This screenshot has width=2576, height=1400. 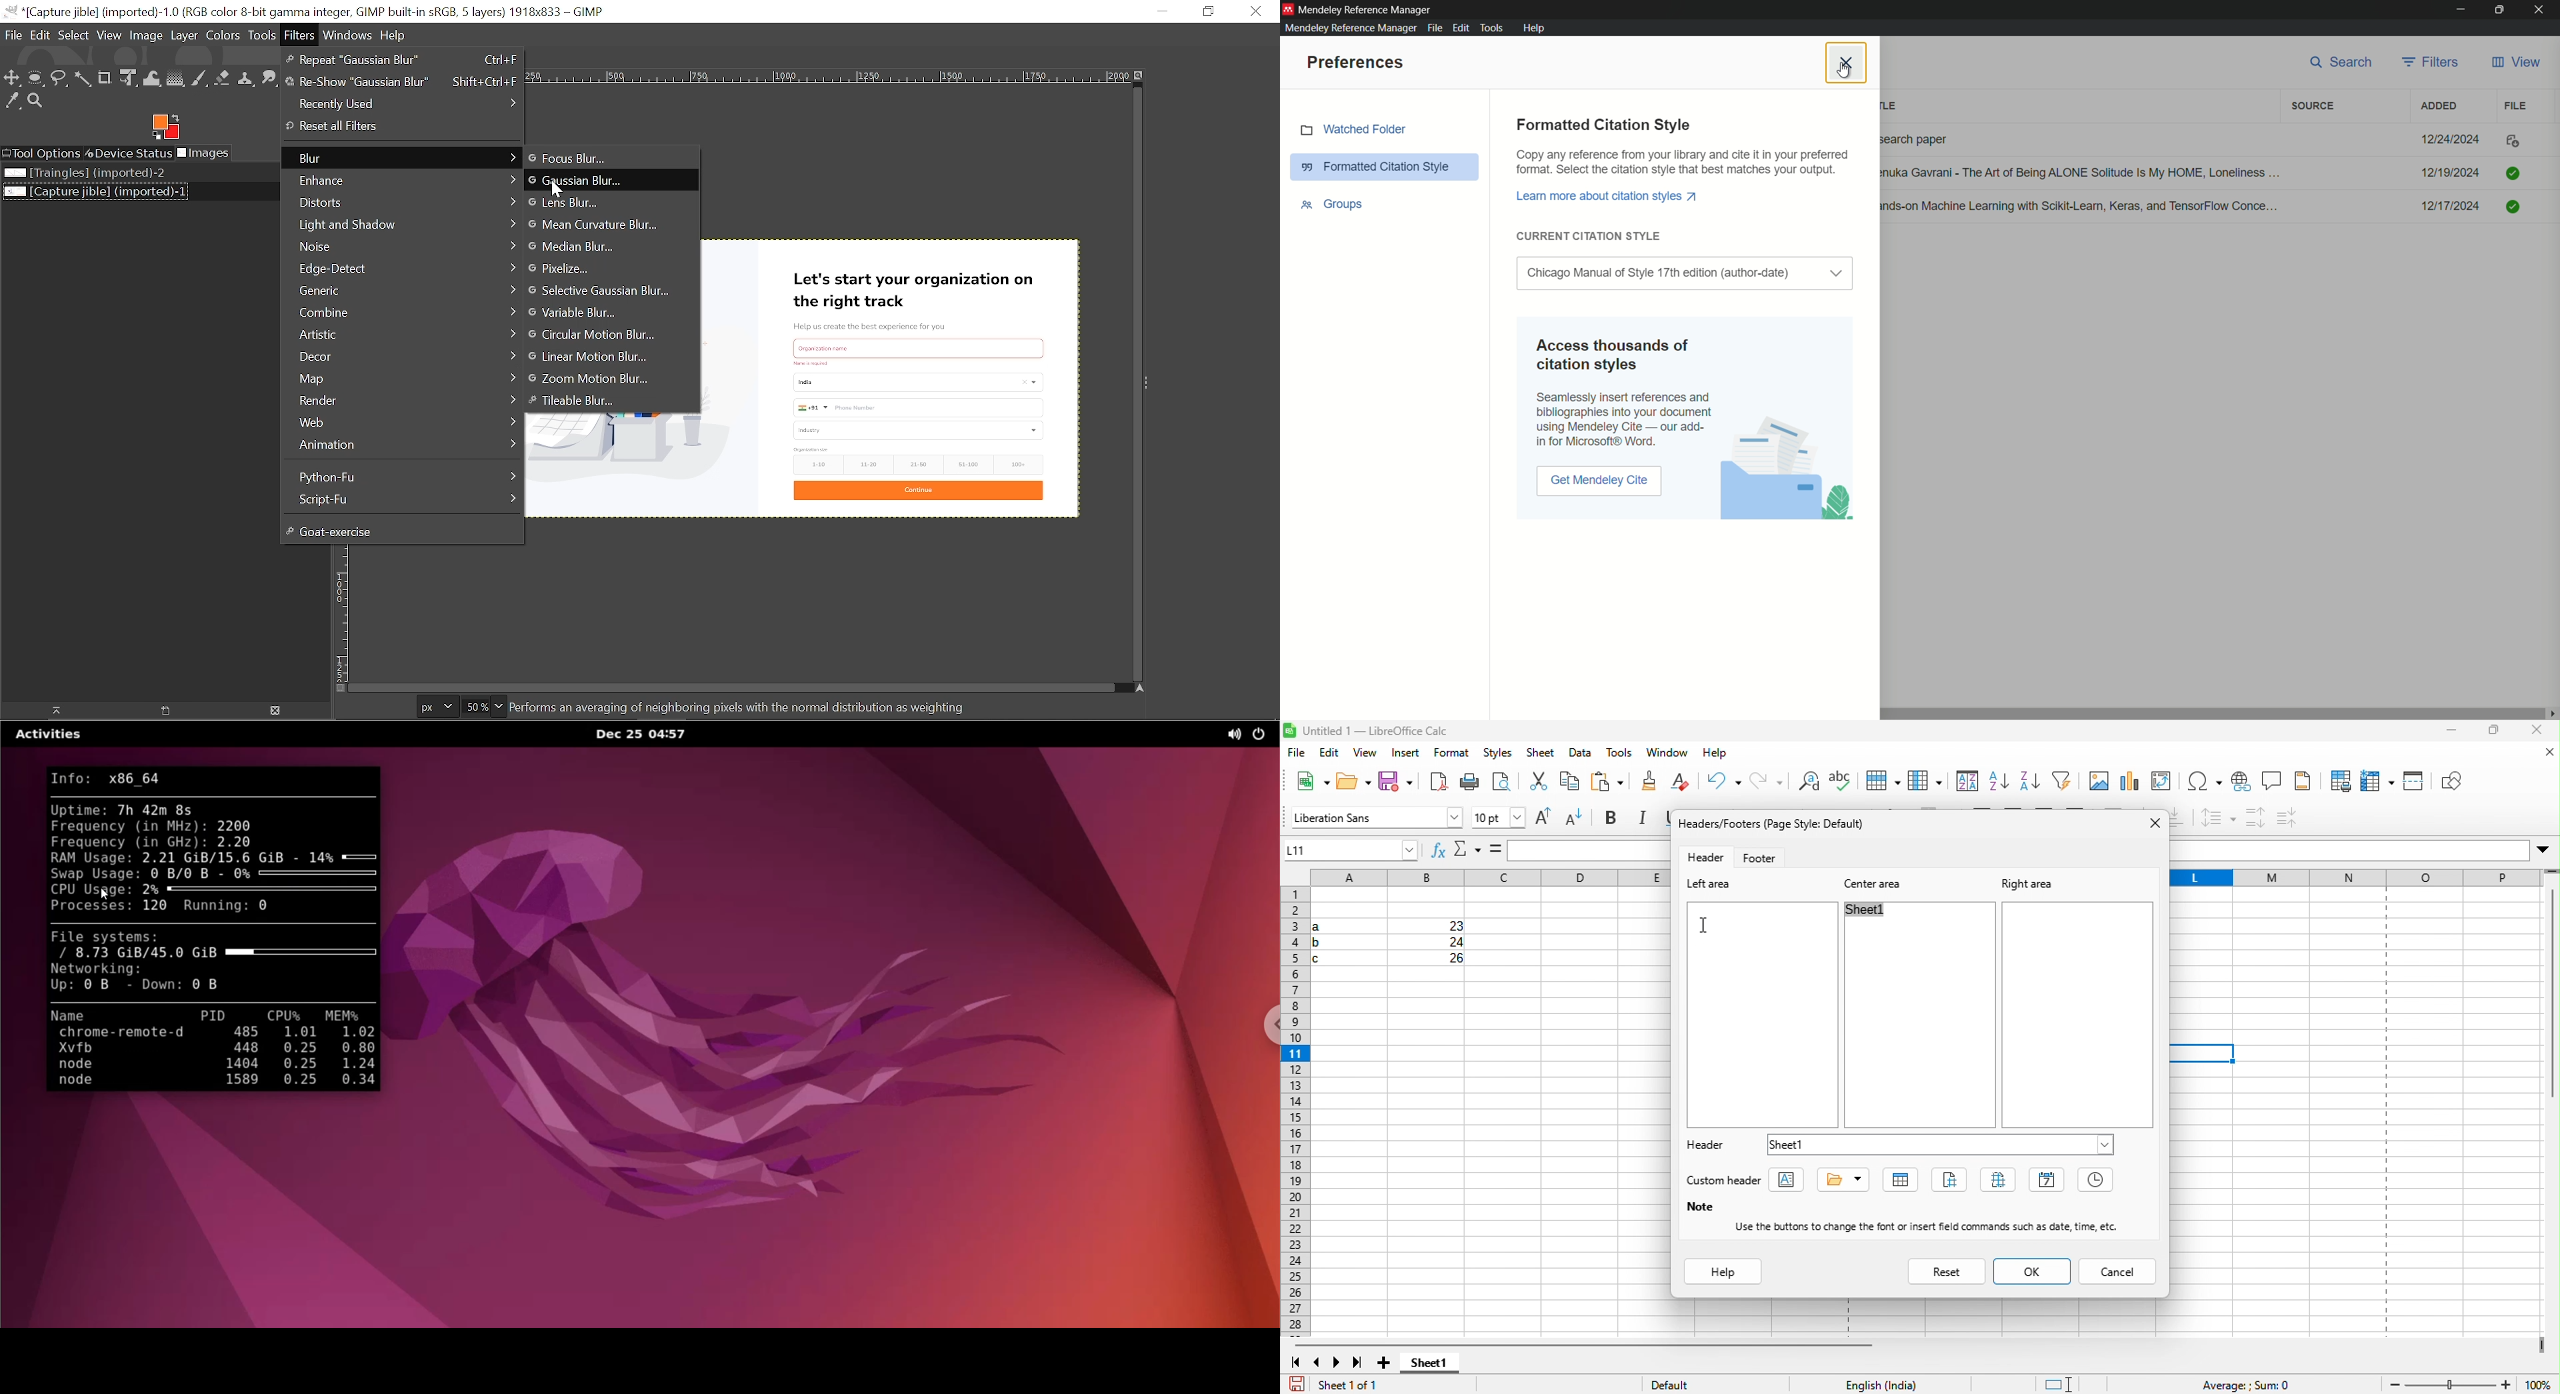 What do you see at coordinates (2030, 1272) in the screenshot?
I see `ok` at bounding box center [2030, 1272].